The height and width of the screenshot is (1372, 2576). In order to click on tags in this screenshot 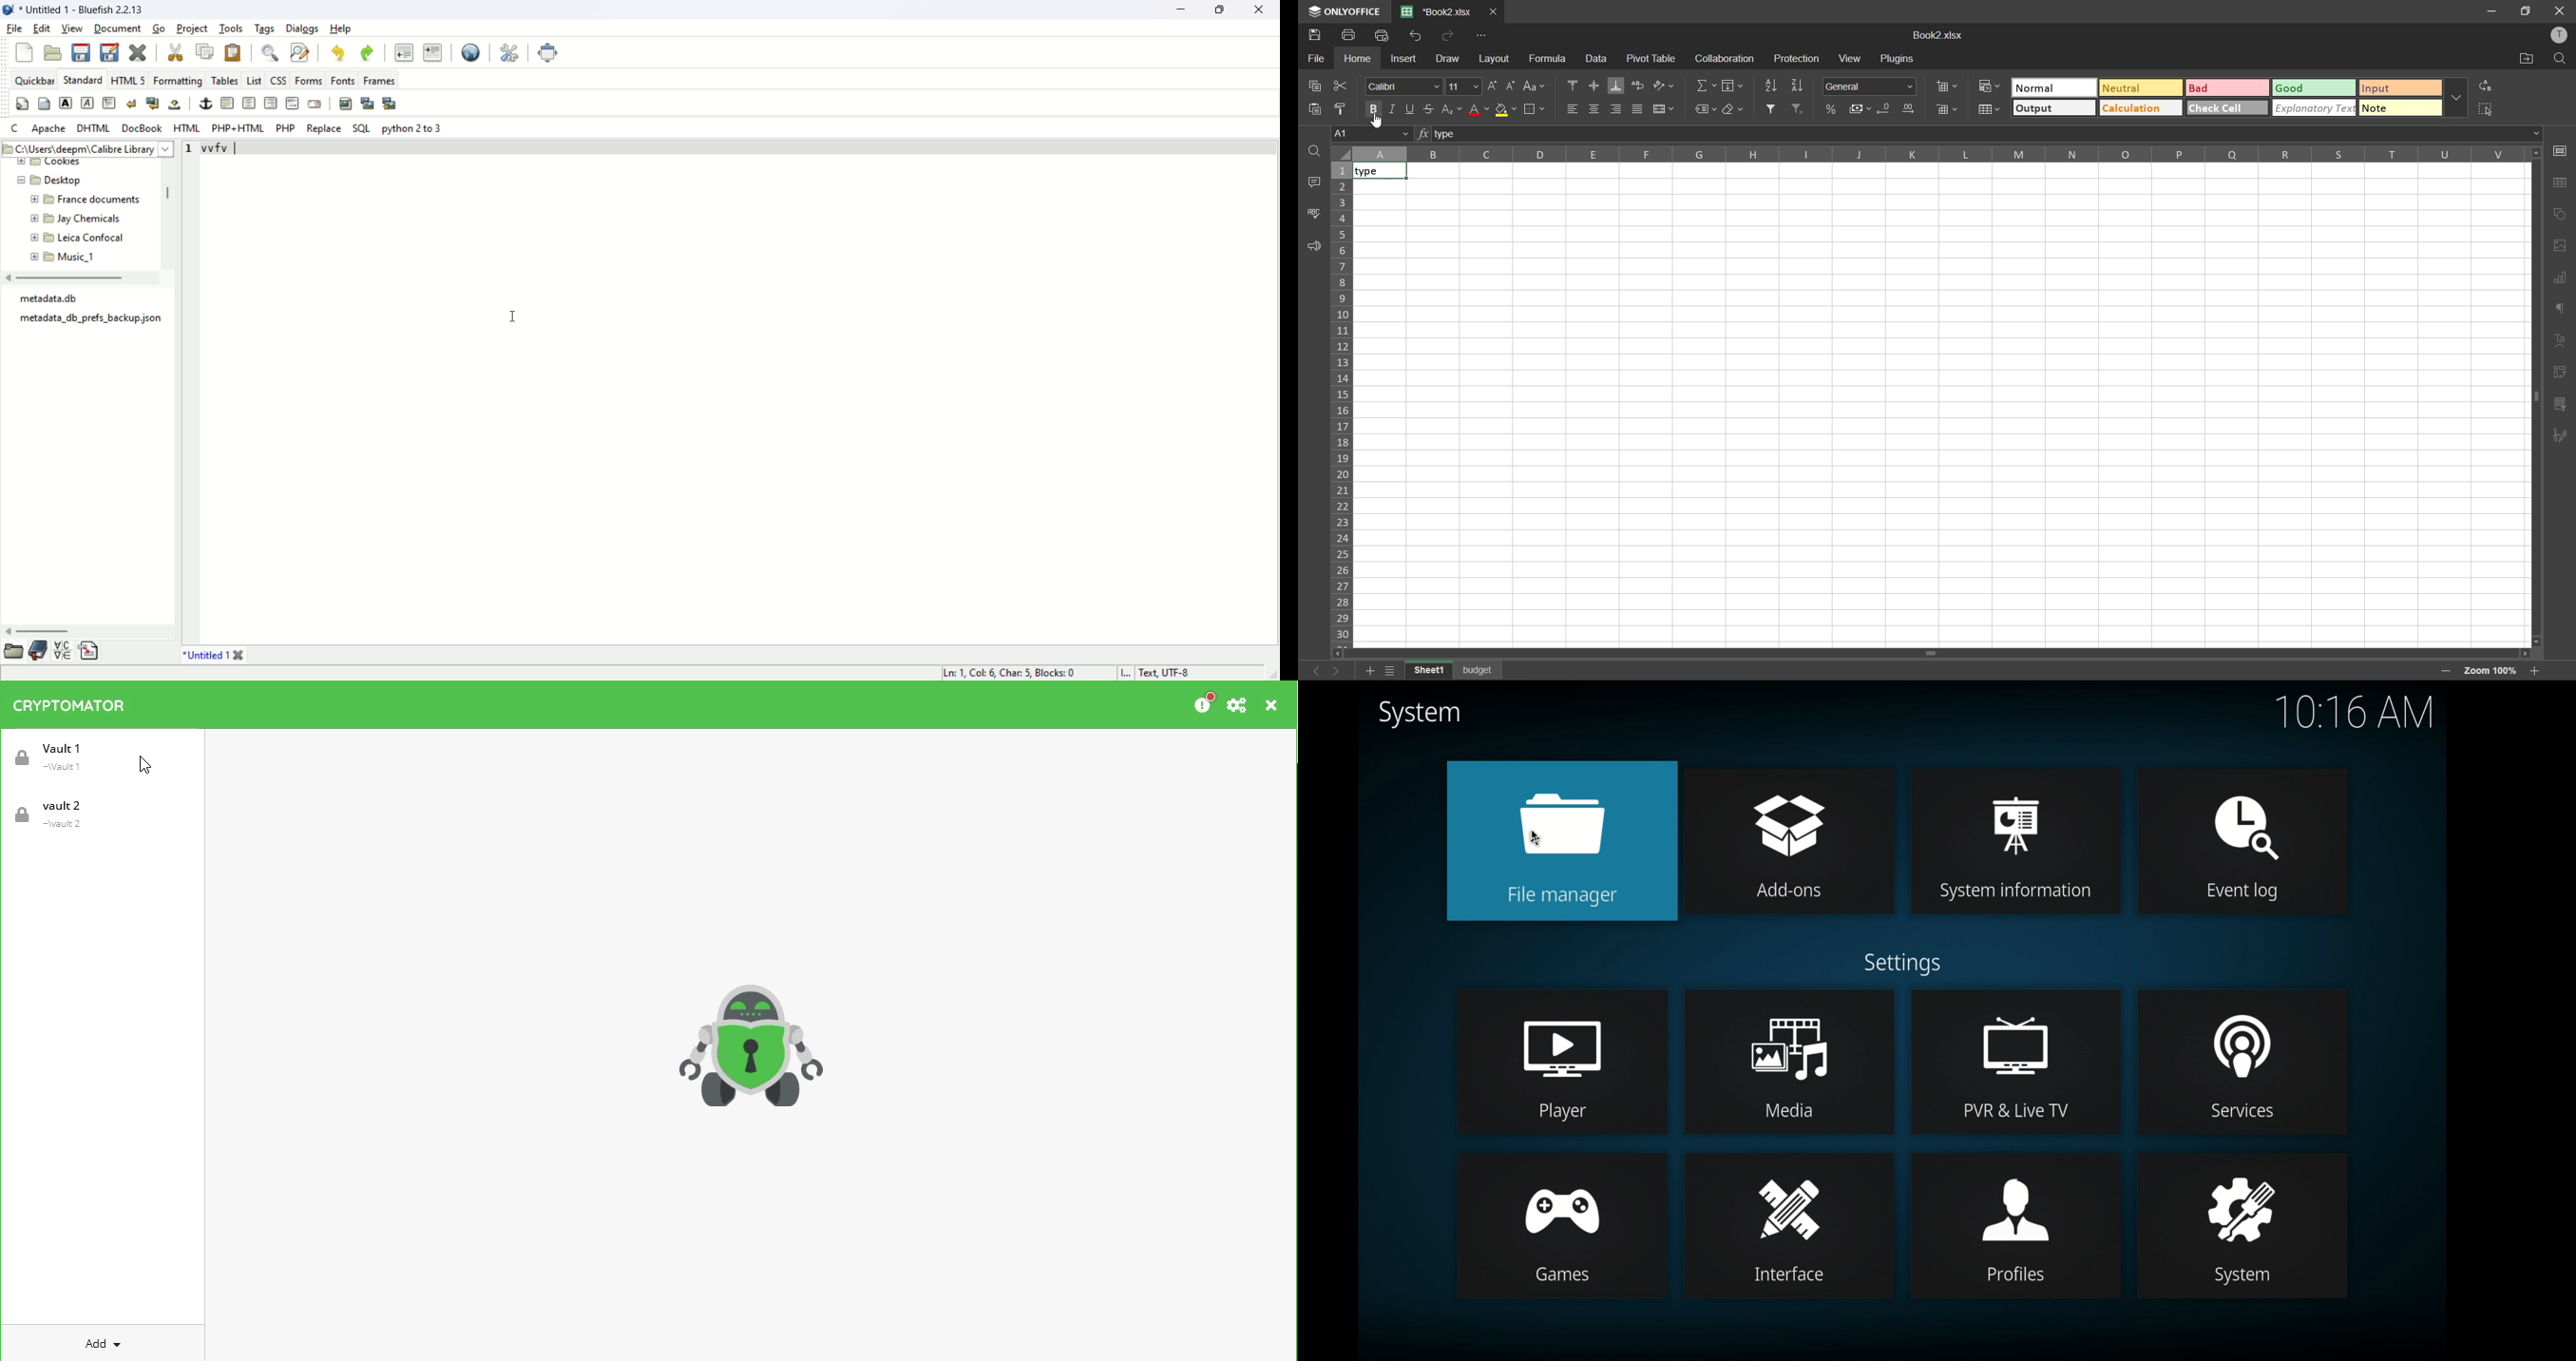, I will do `click(268, 29)`.